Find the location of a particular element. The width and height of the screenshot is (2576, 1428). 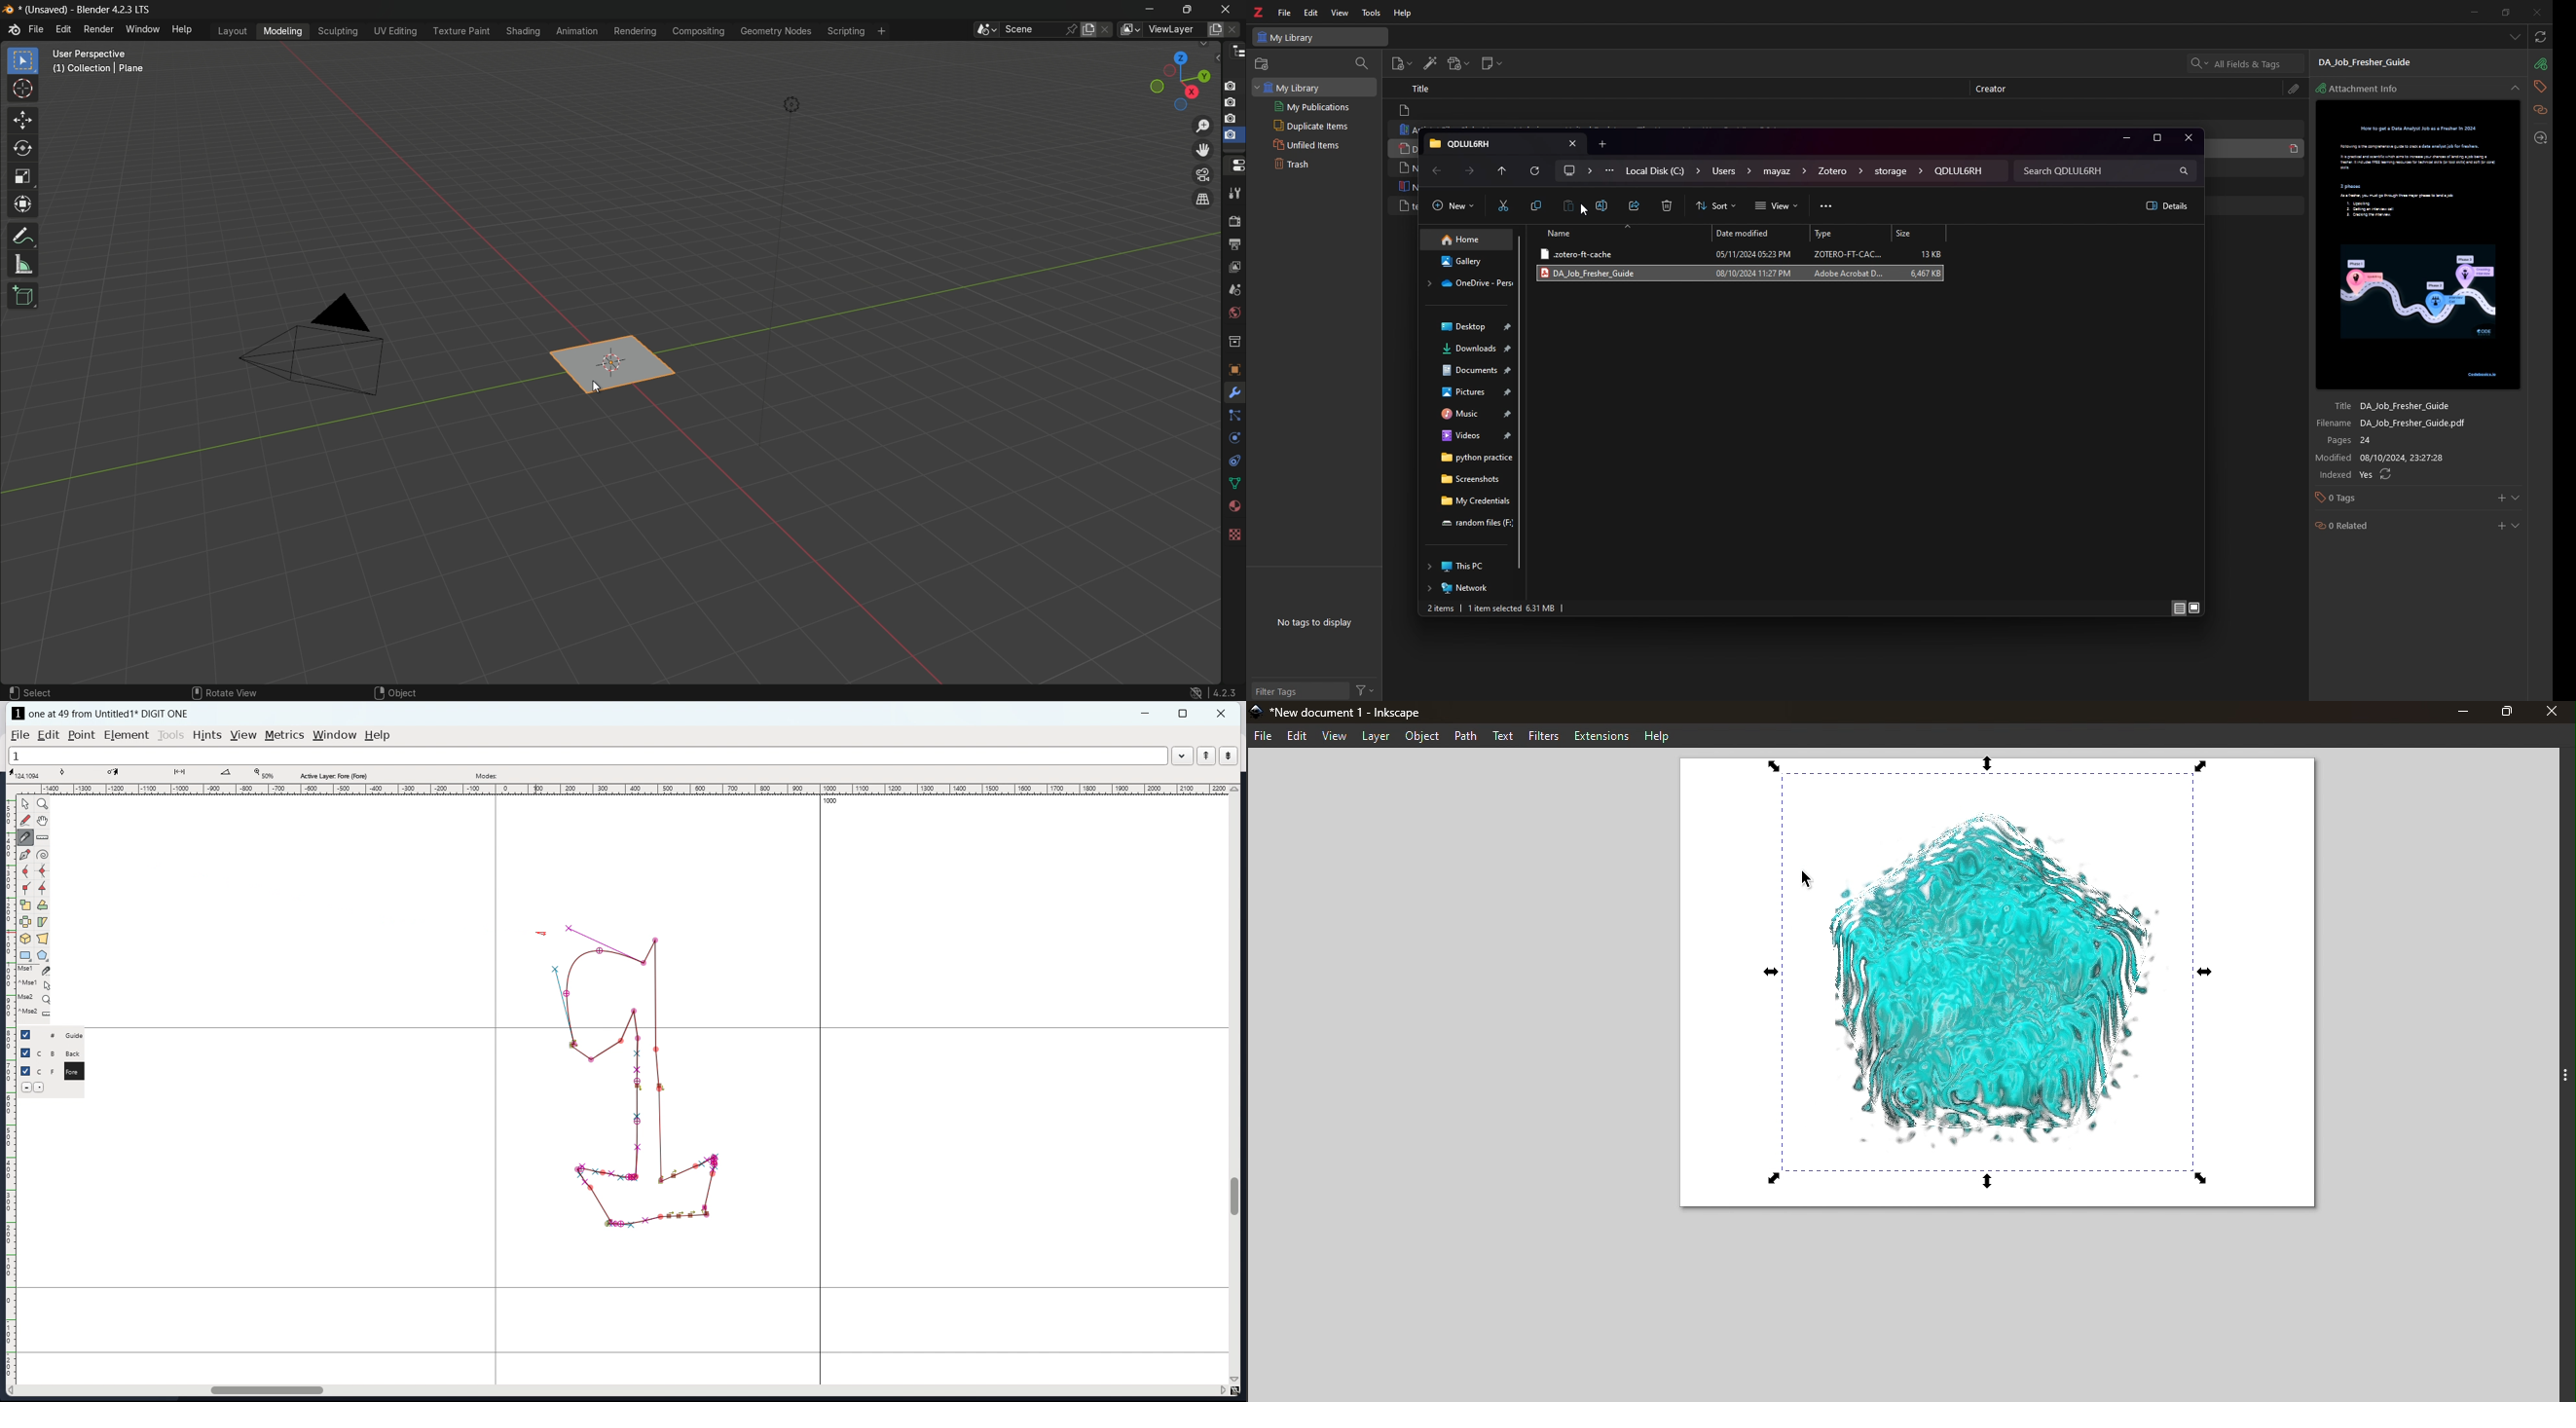

folder is located at coordinates (1663, 172).